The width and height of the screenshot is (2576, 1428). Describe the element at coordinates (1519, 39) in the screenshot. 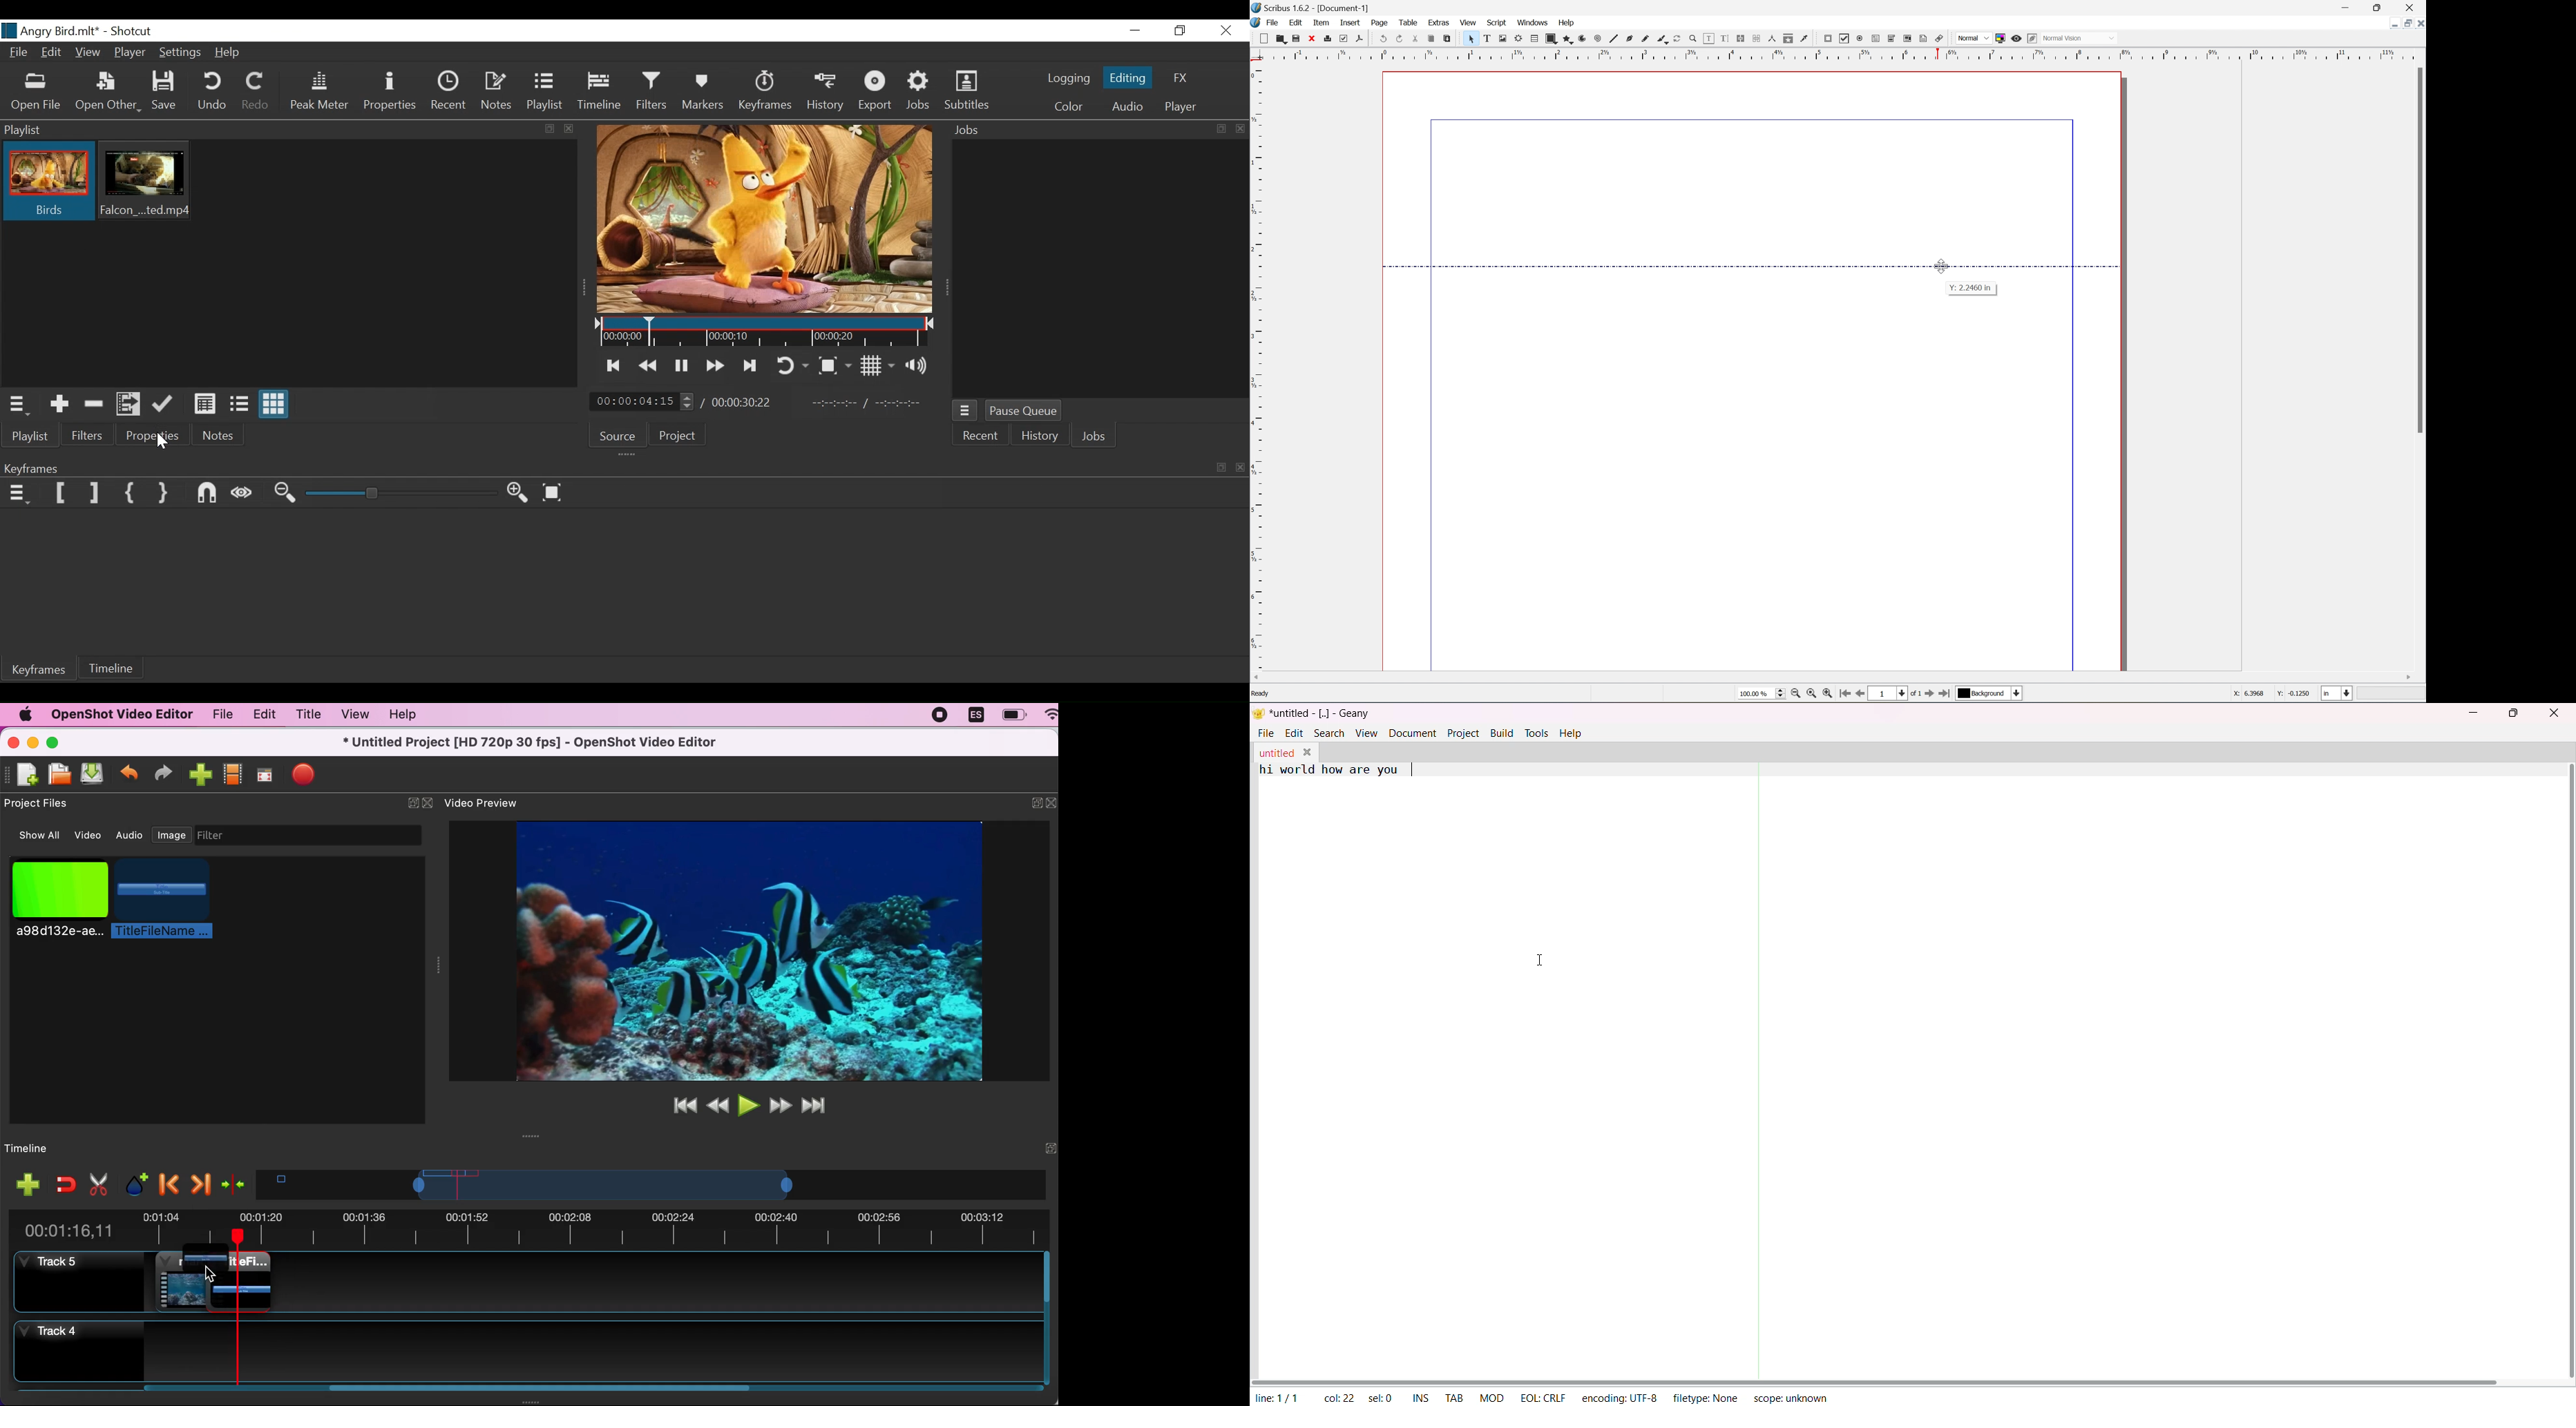

I see `render frame` at that location.